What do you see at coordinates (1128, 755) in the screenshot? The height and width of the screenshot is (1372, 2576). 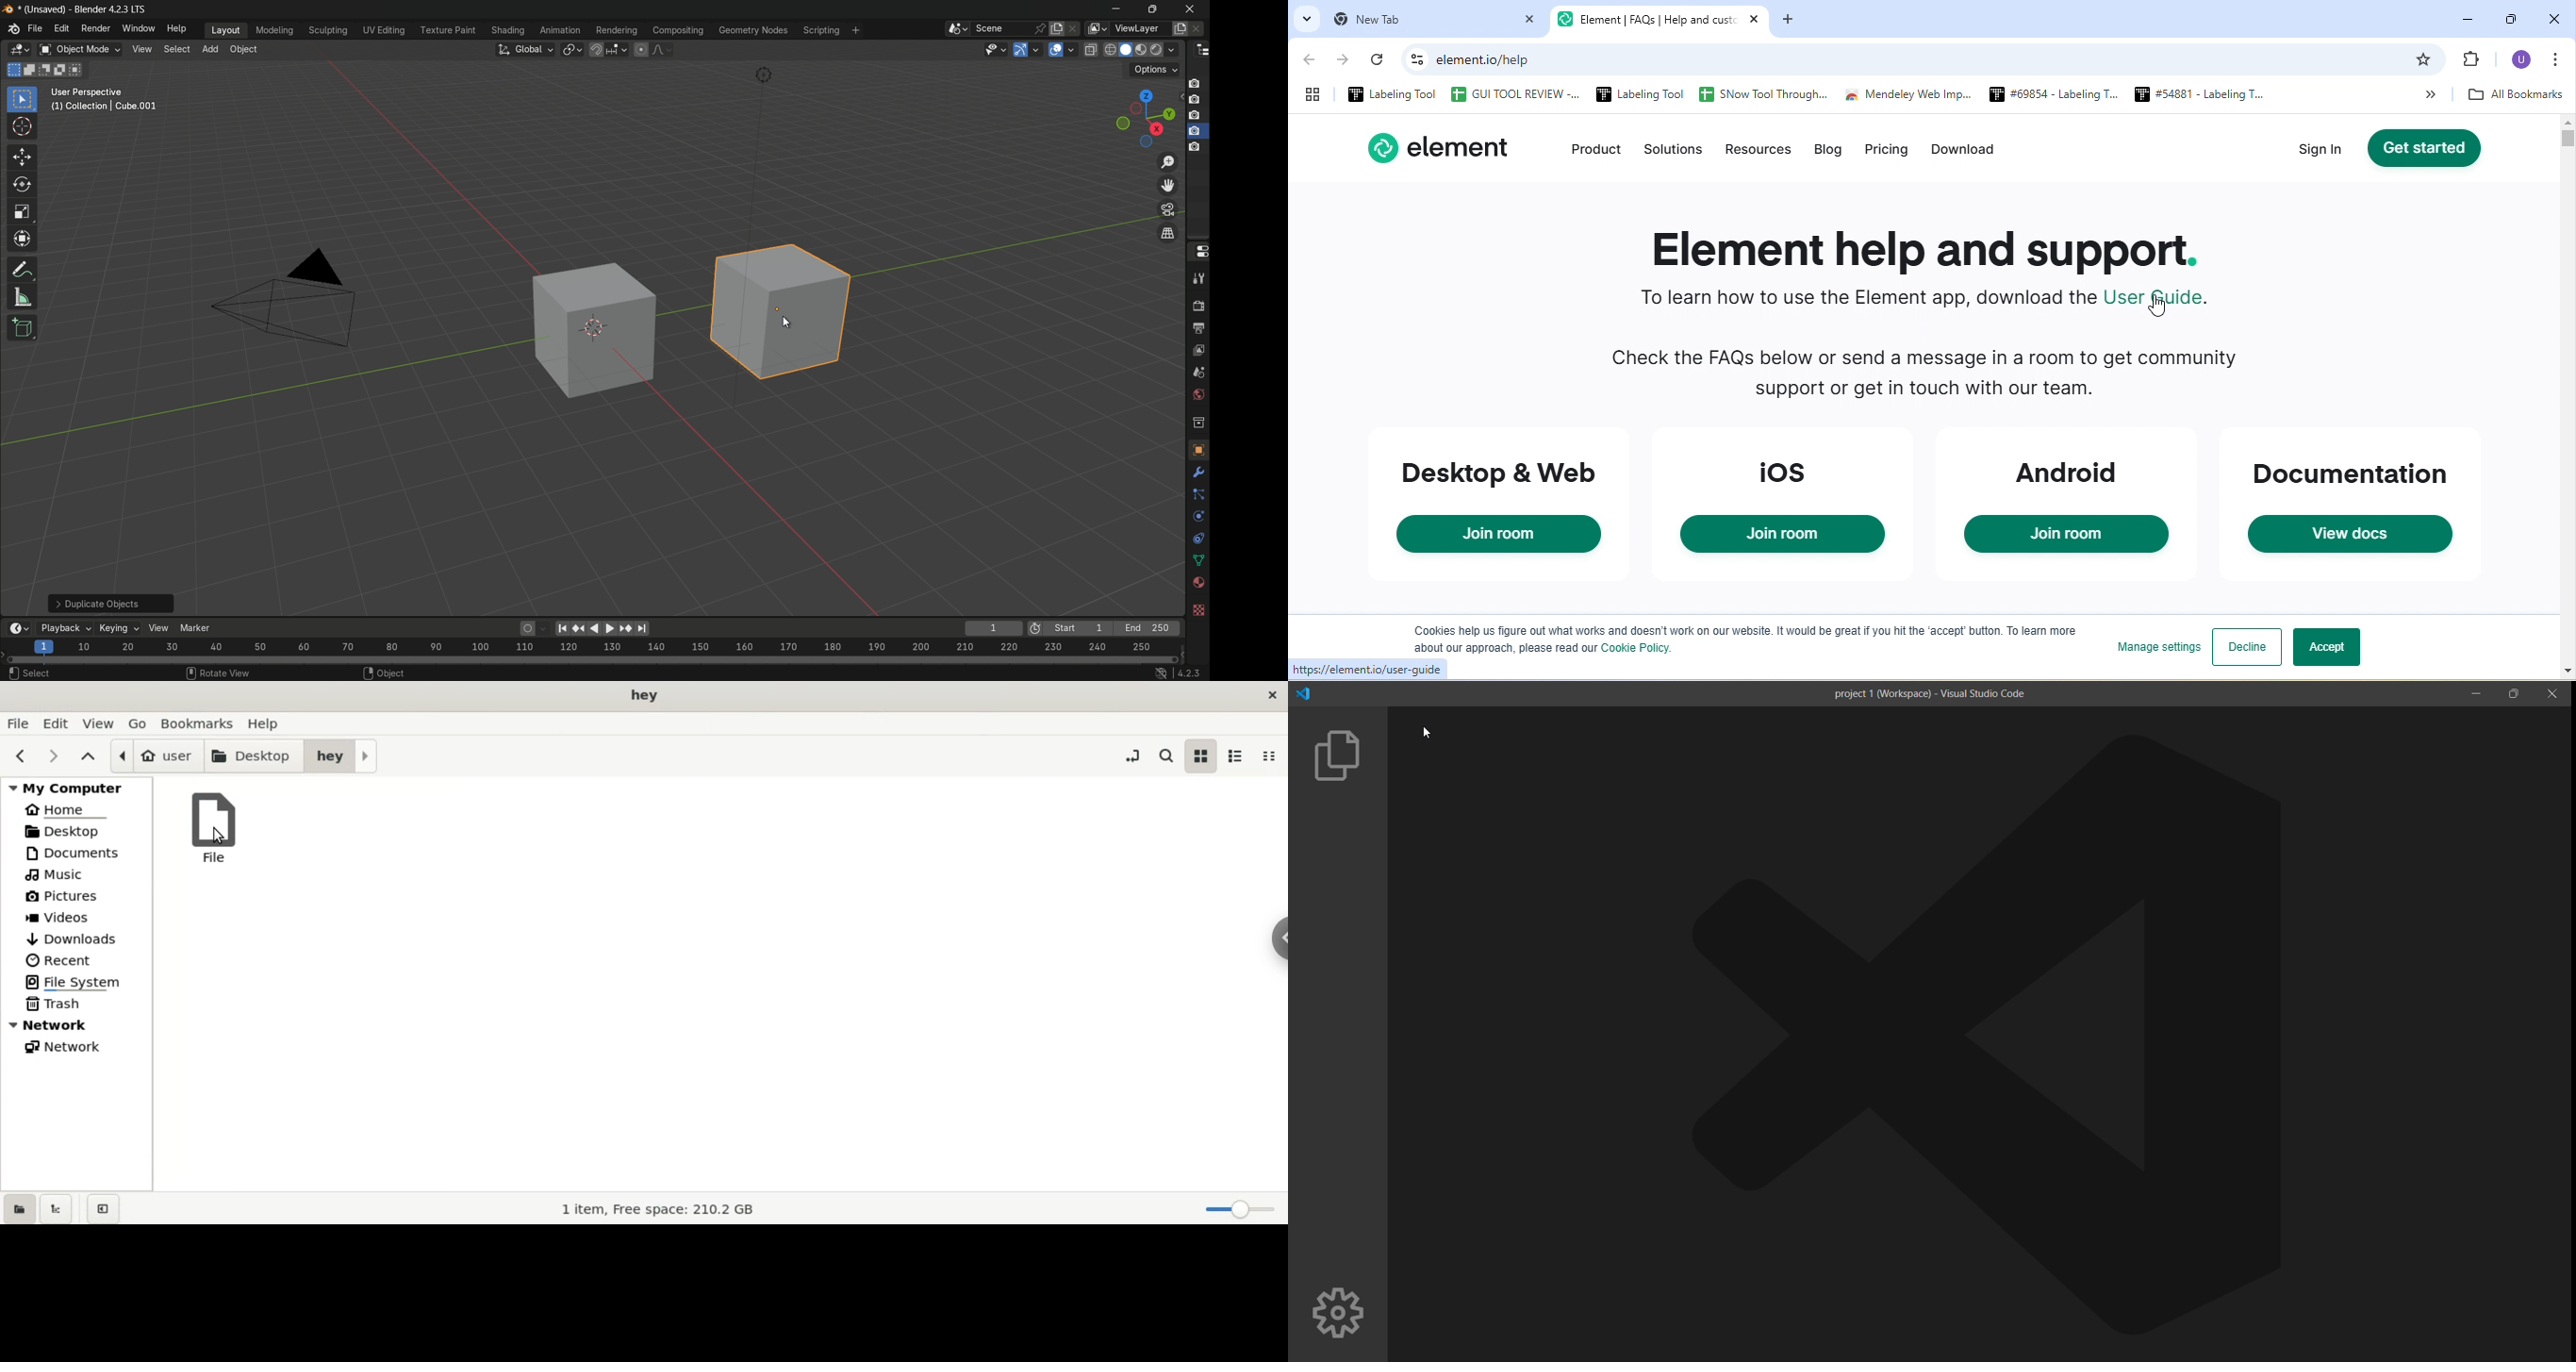 I see `toggle location entry` at bounding box center [1128, 755].